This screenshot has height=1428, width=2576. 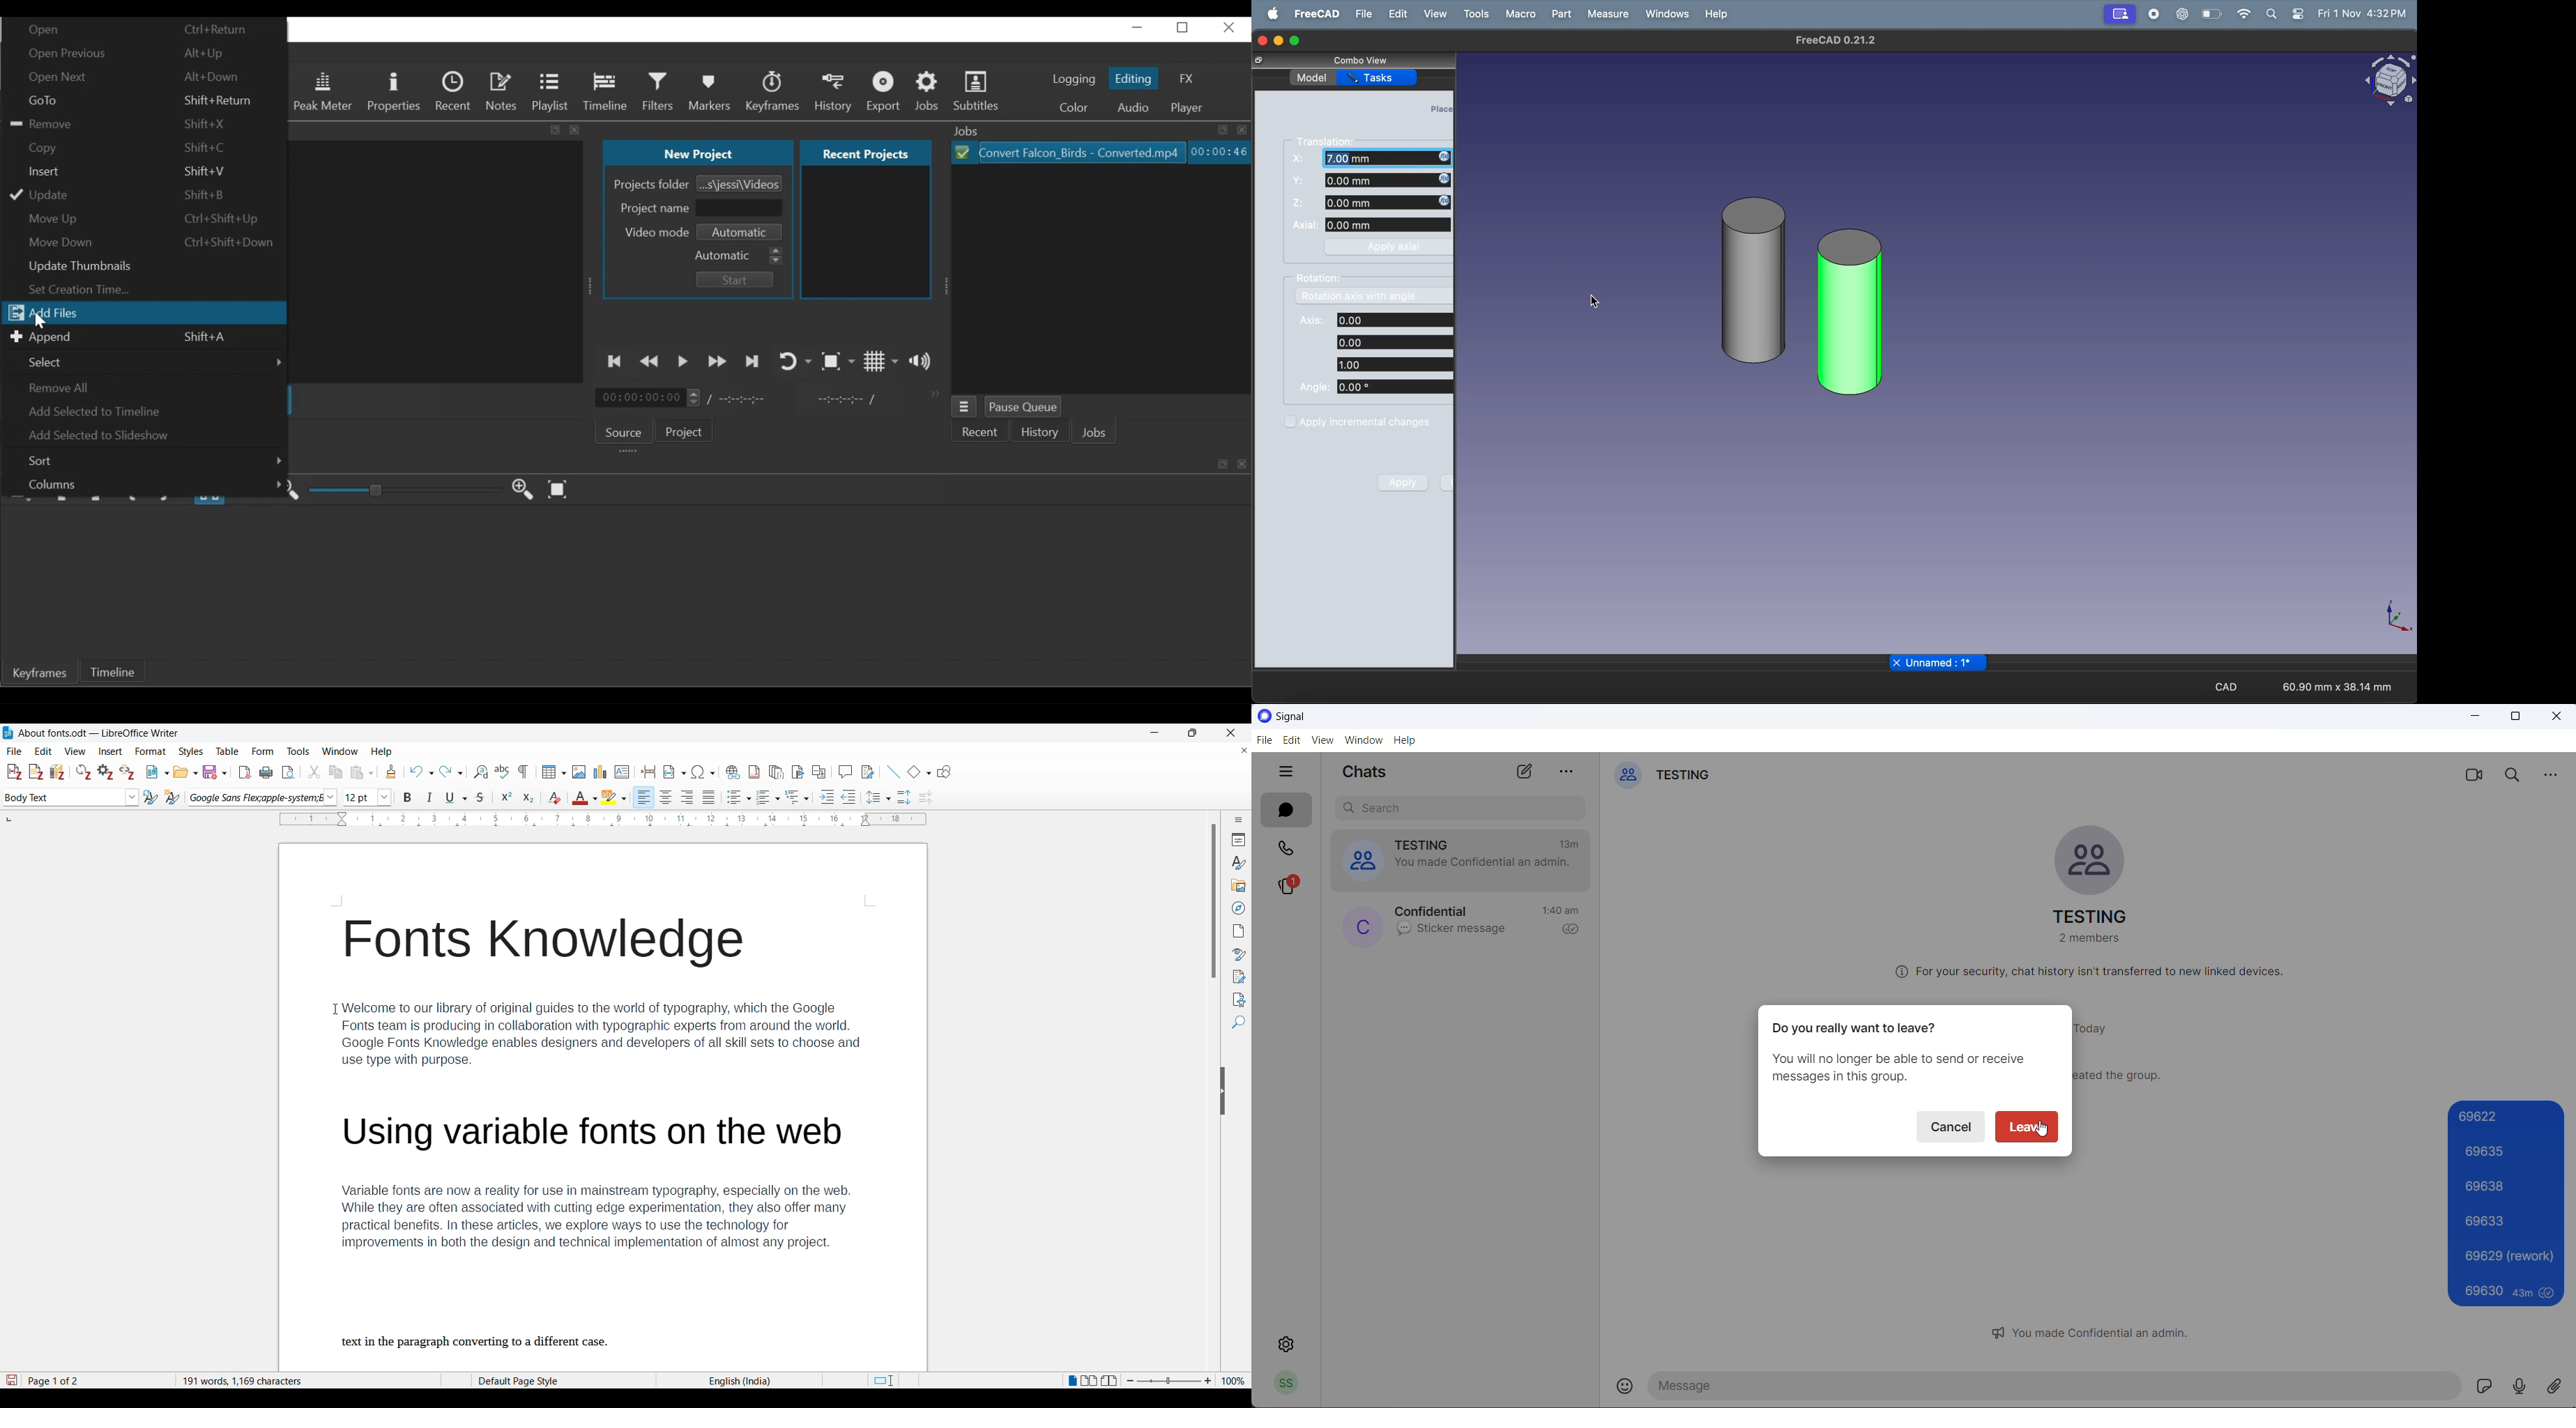 I want to click on Add Selected to Timeline, so click(x=152, y=411).